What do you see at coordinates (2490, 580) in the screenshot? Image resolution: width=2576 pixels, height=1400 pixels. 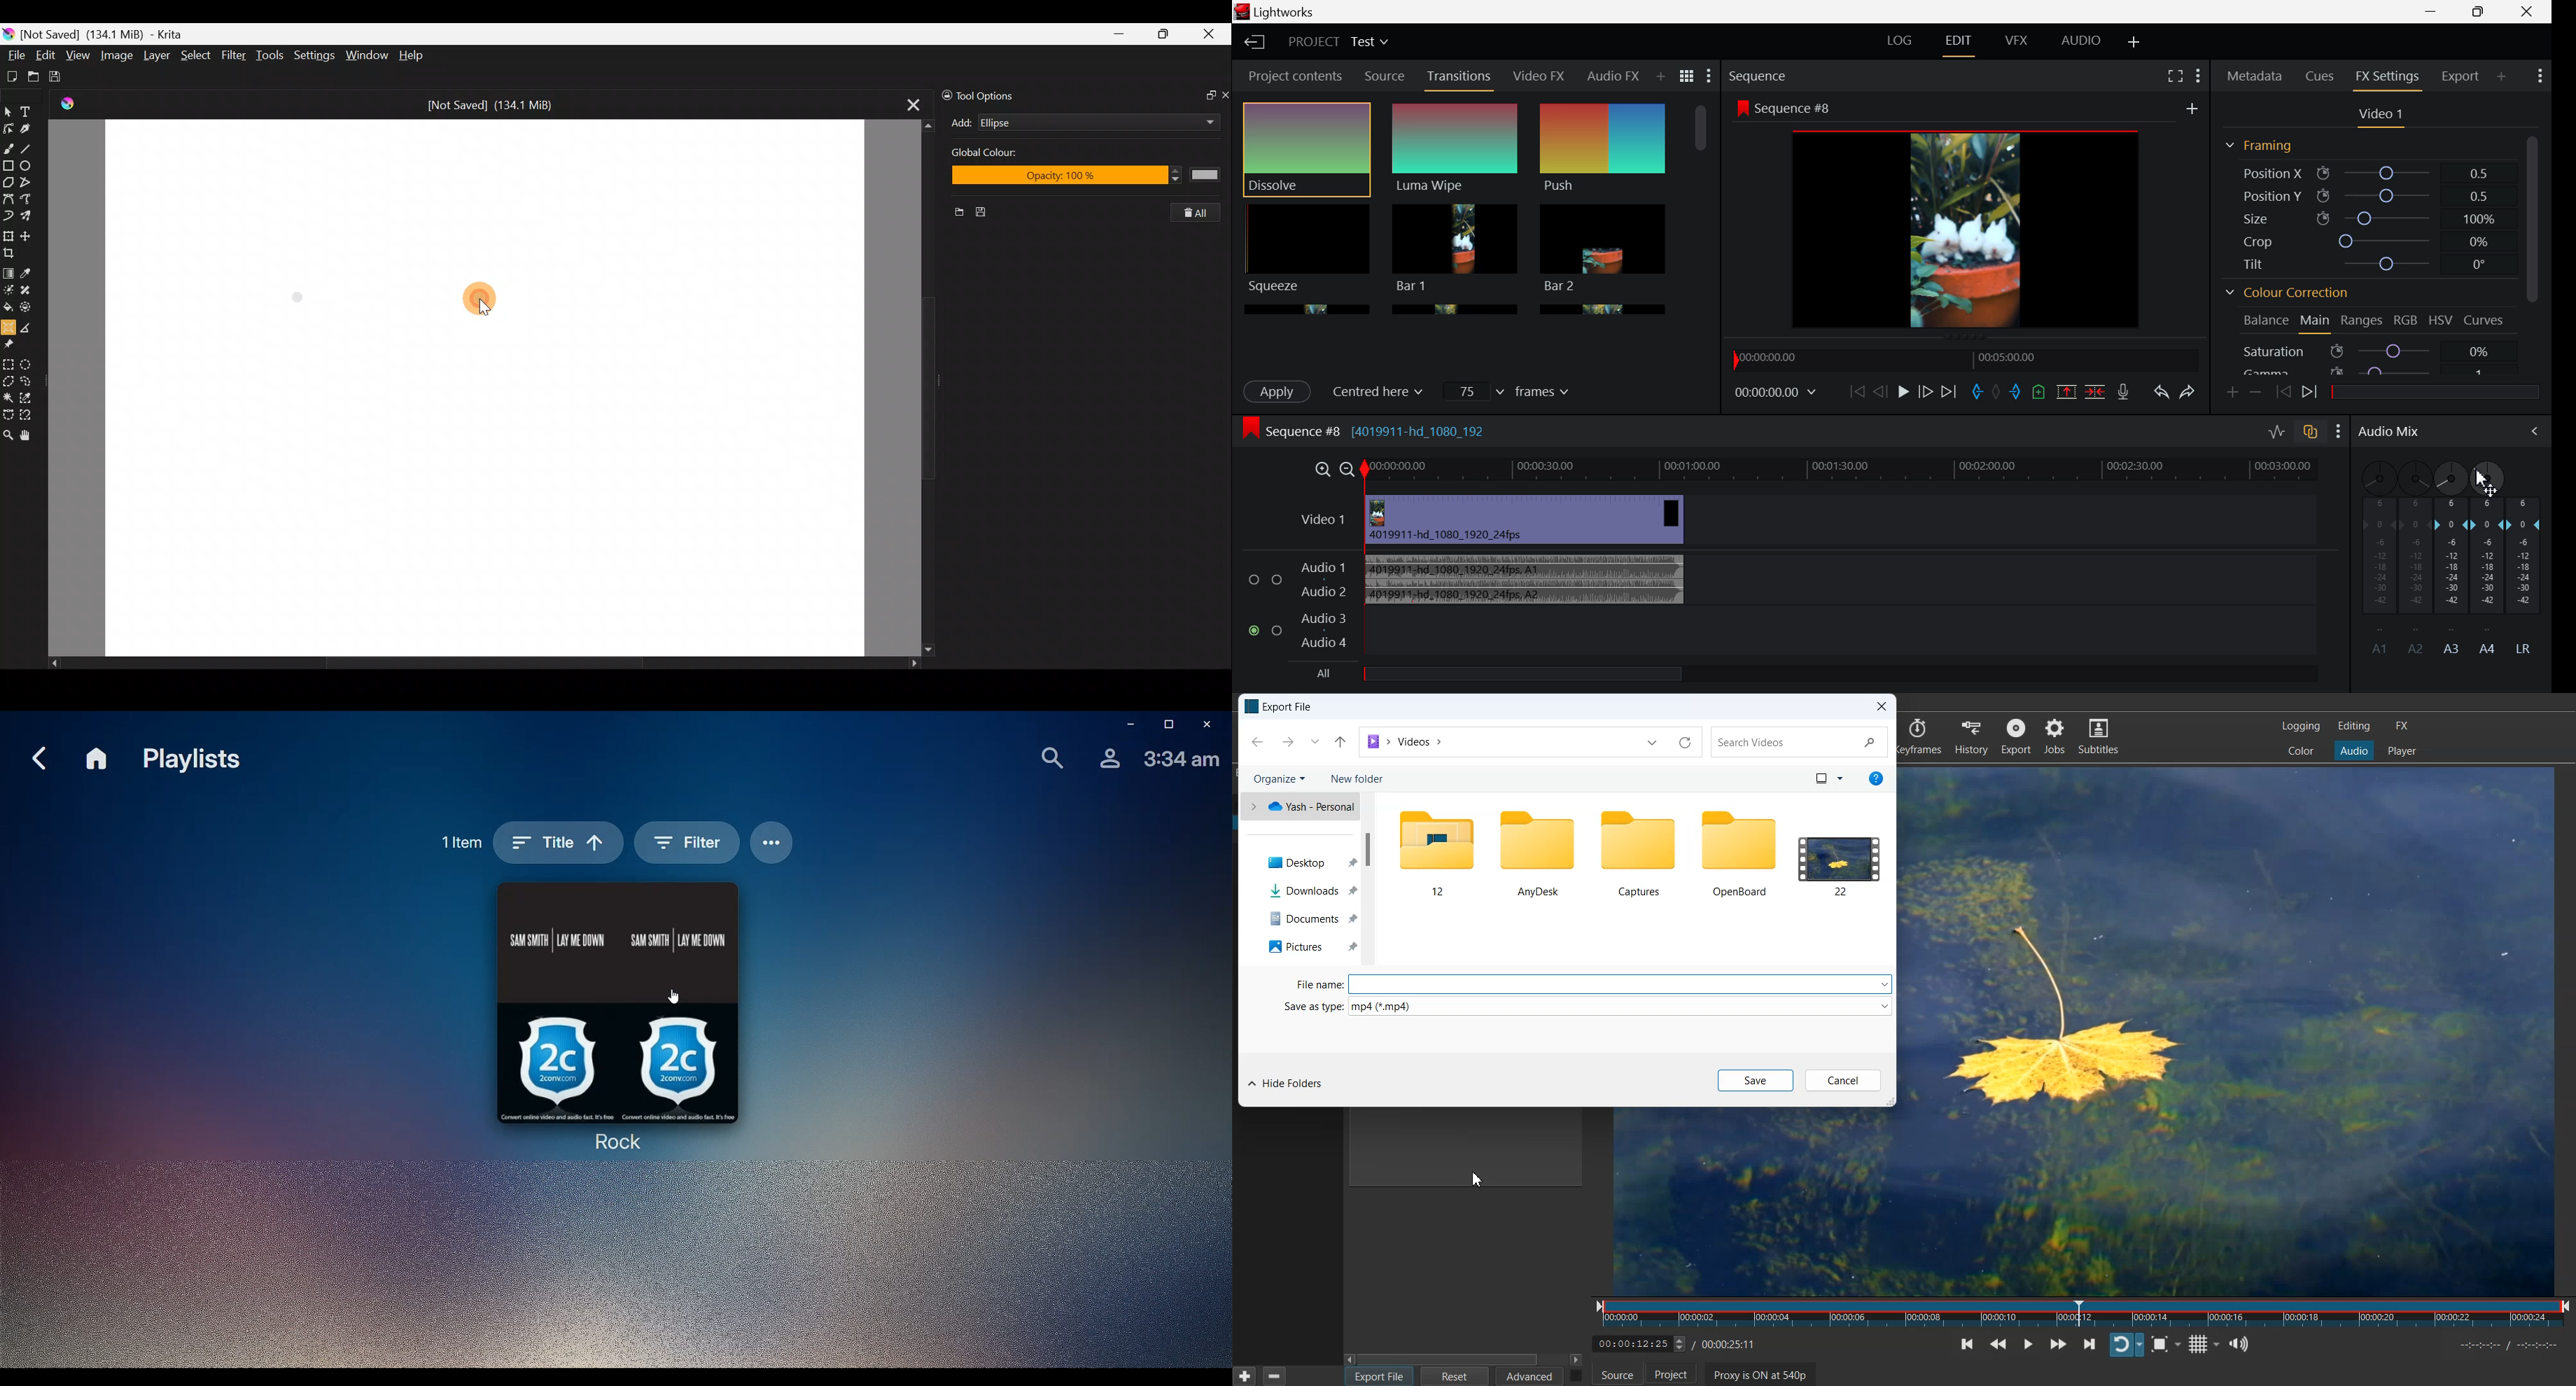 I see `A4 Channel Decibel Level` at bounding box center [2490, 580].